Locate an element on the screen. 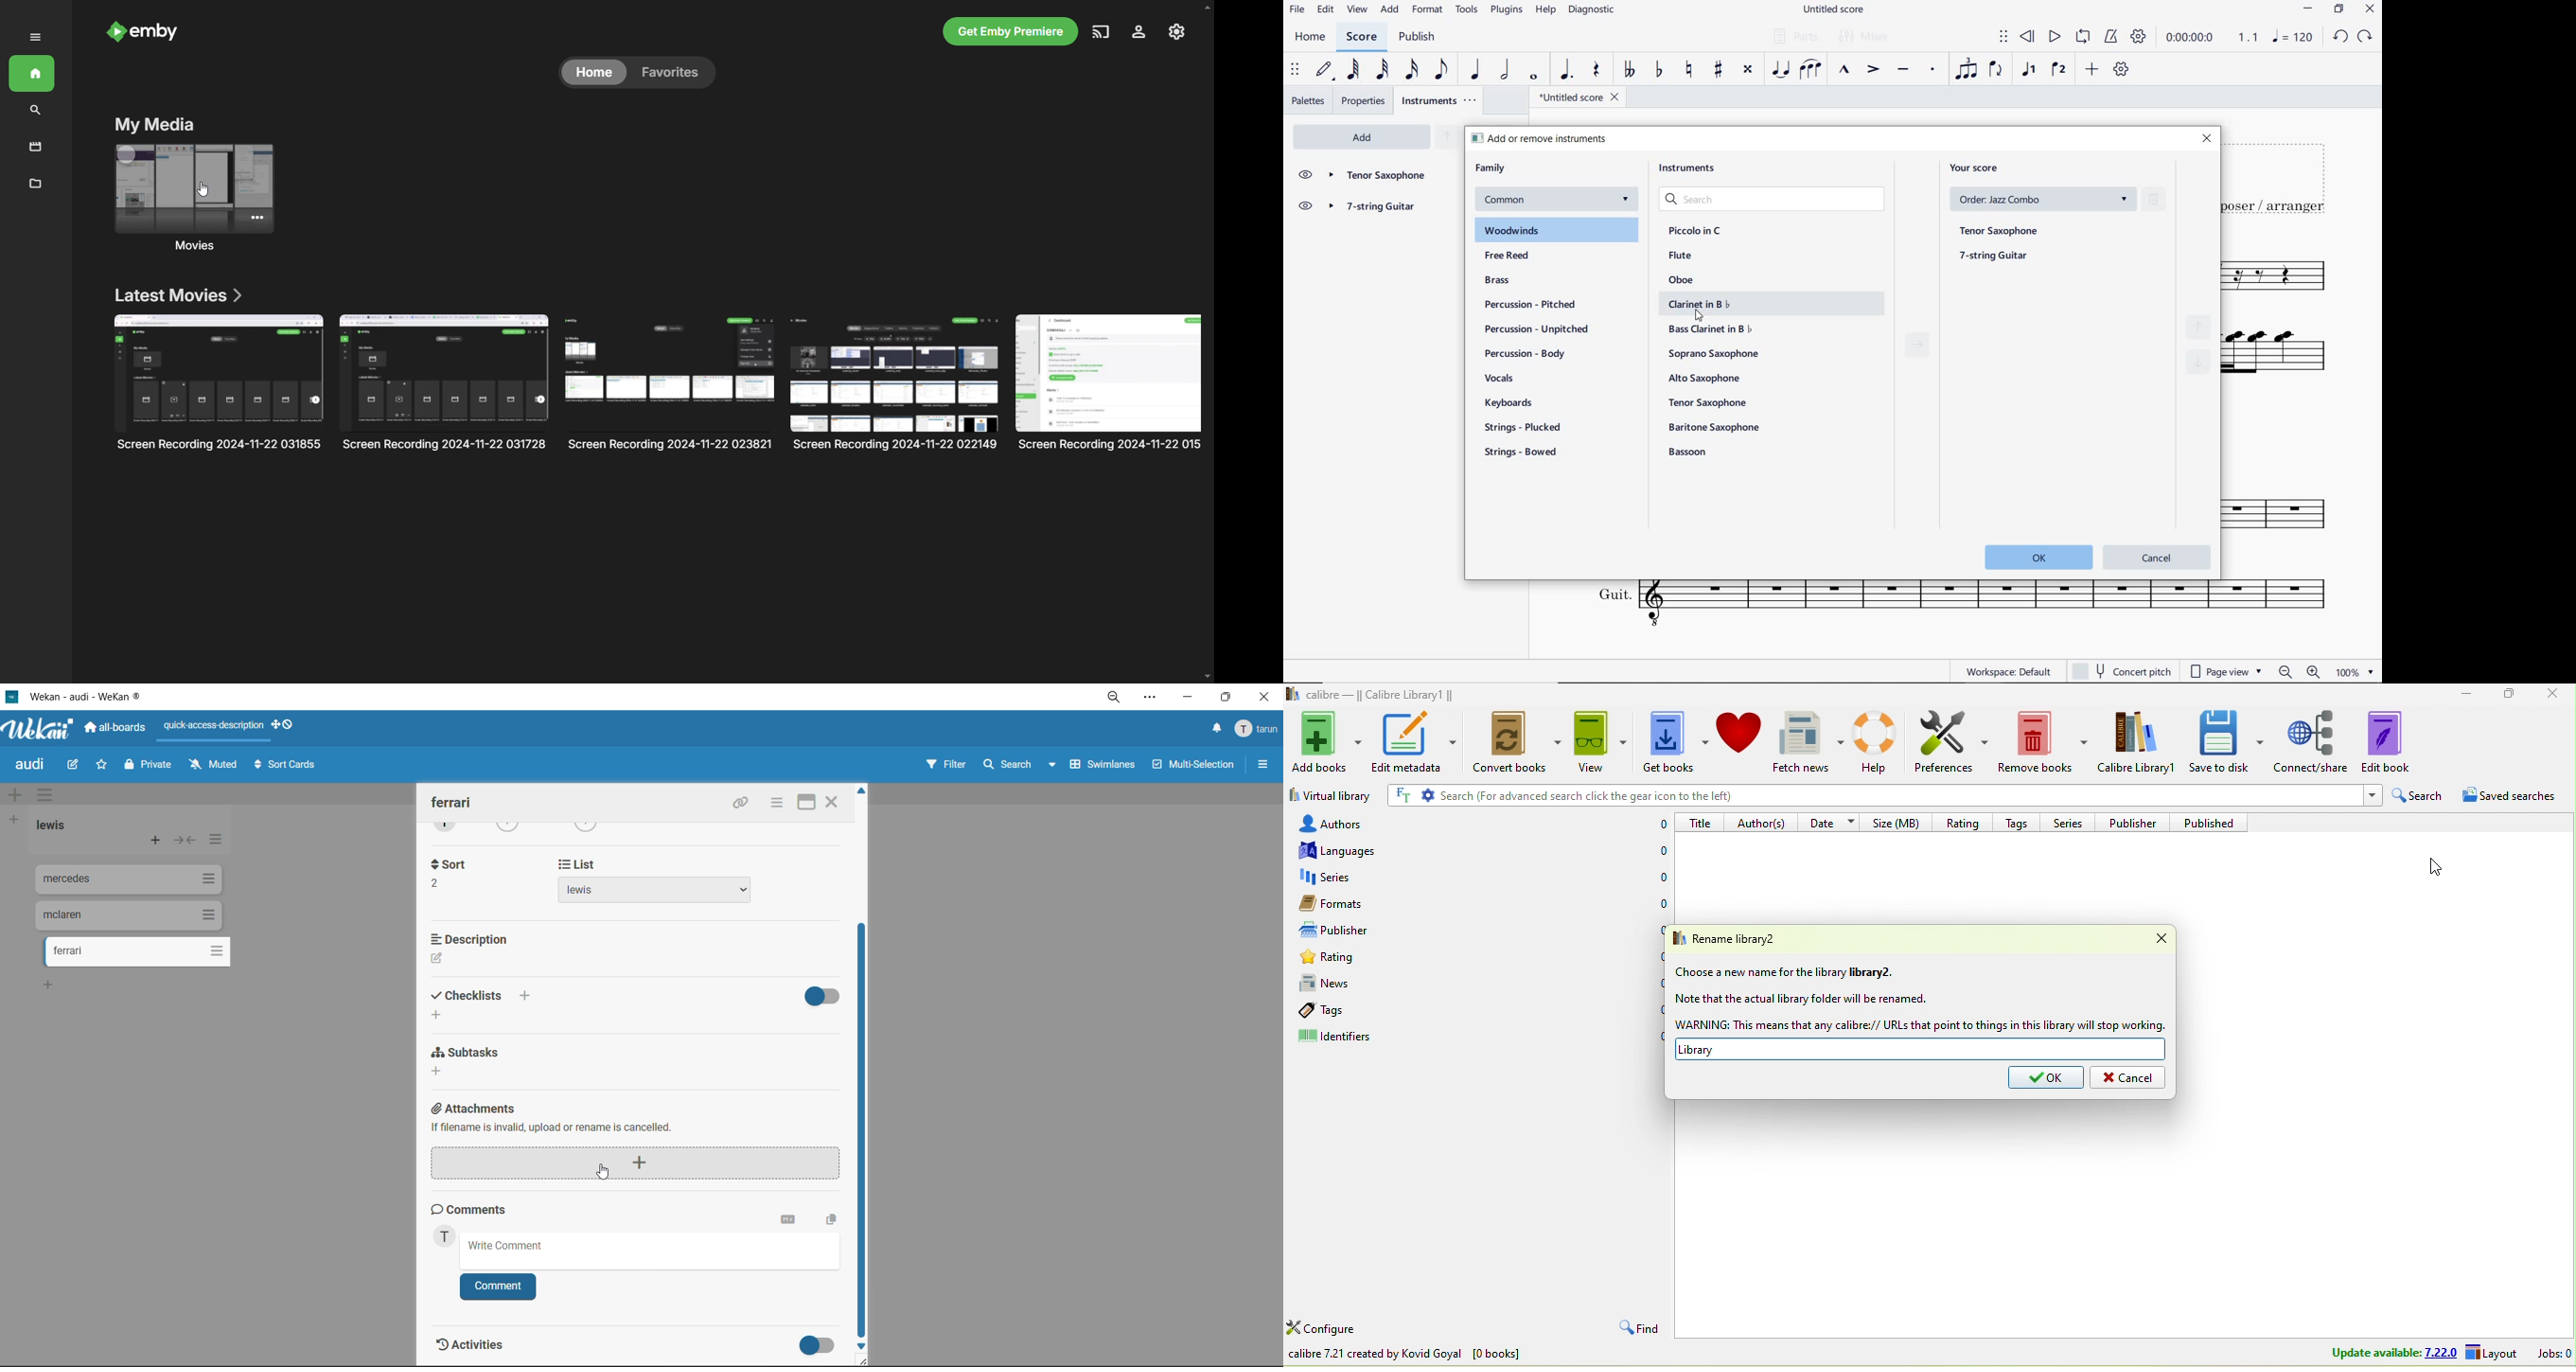 This screenshot has height=1372, width=2576. TOOLS is located at coordinates (1467, 9).